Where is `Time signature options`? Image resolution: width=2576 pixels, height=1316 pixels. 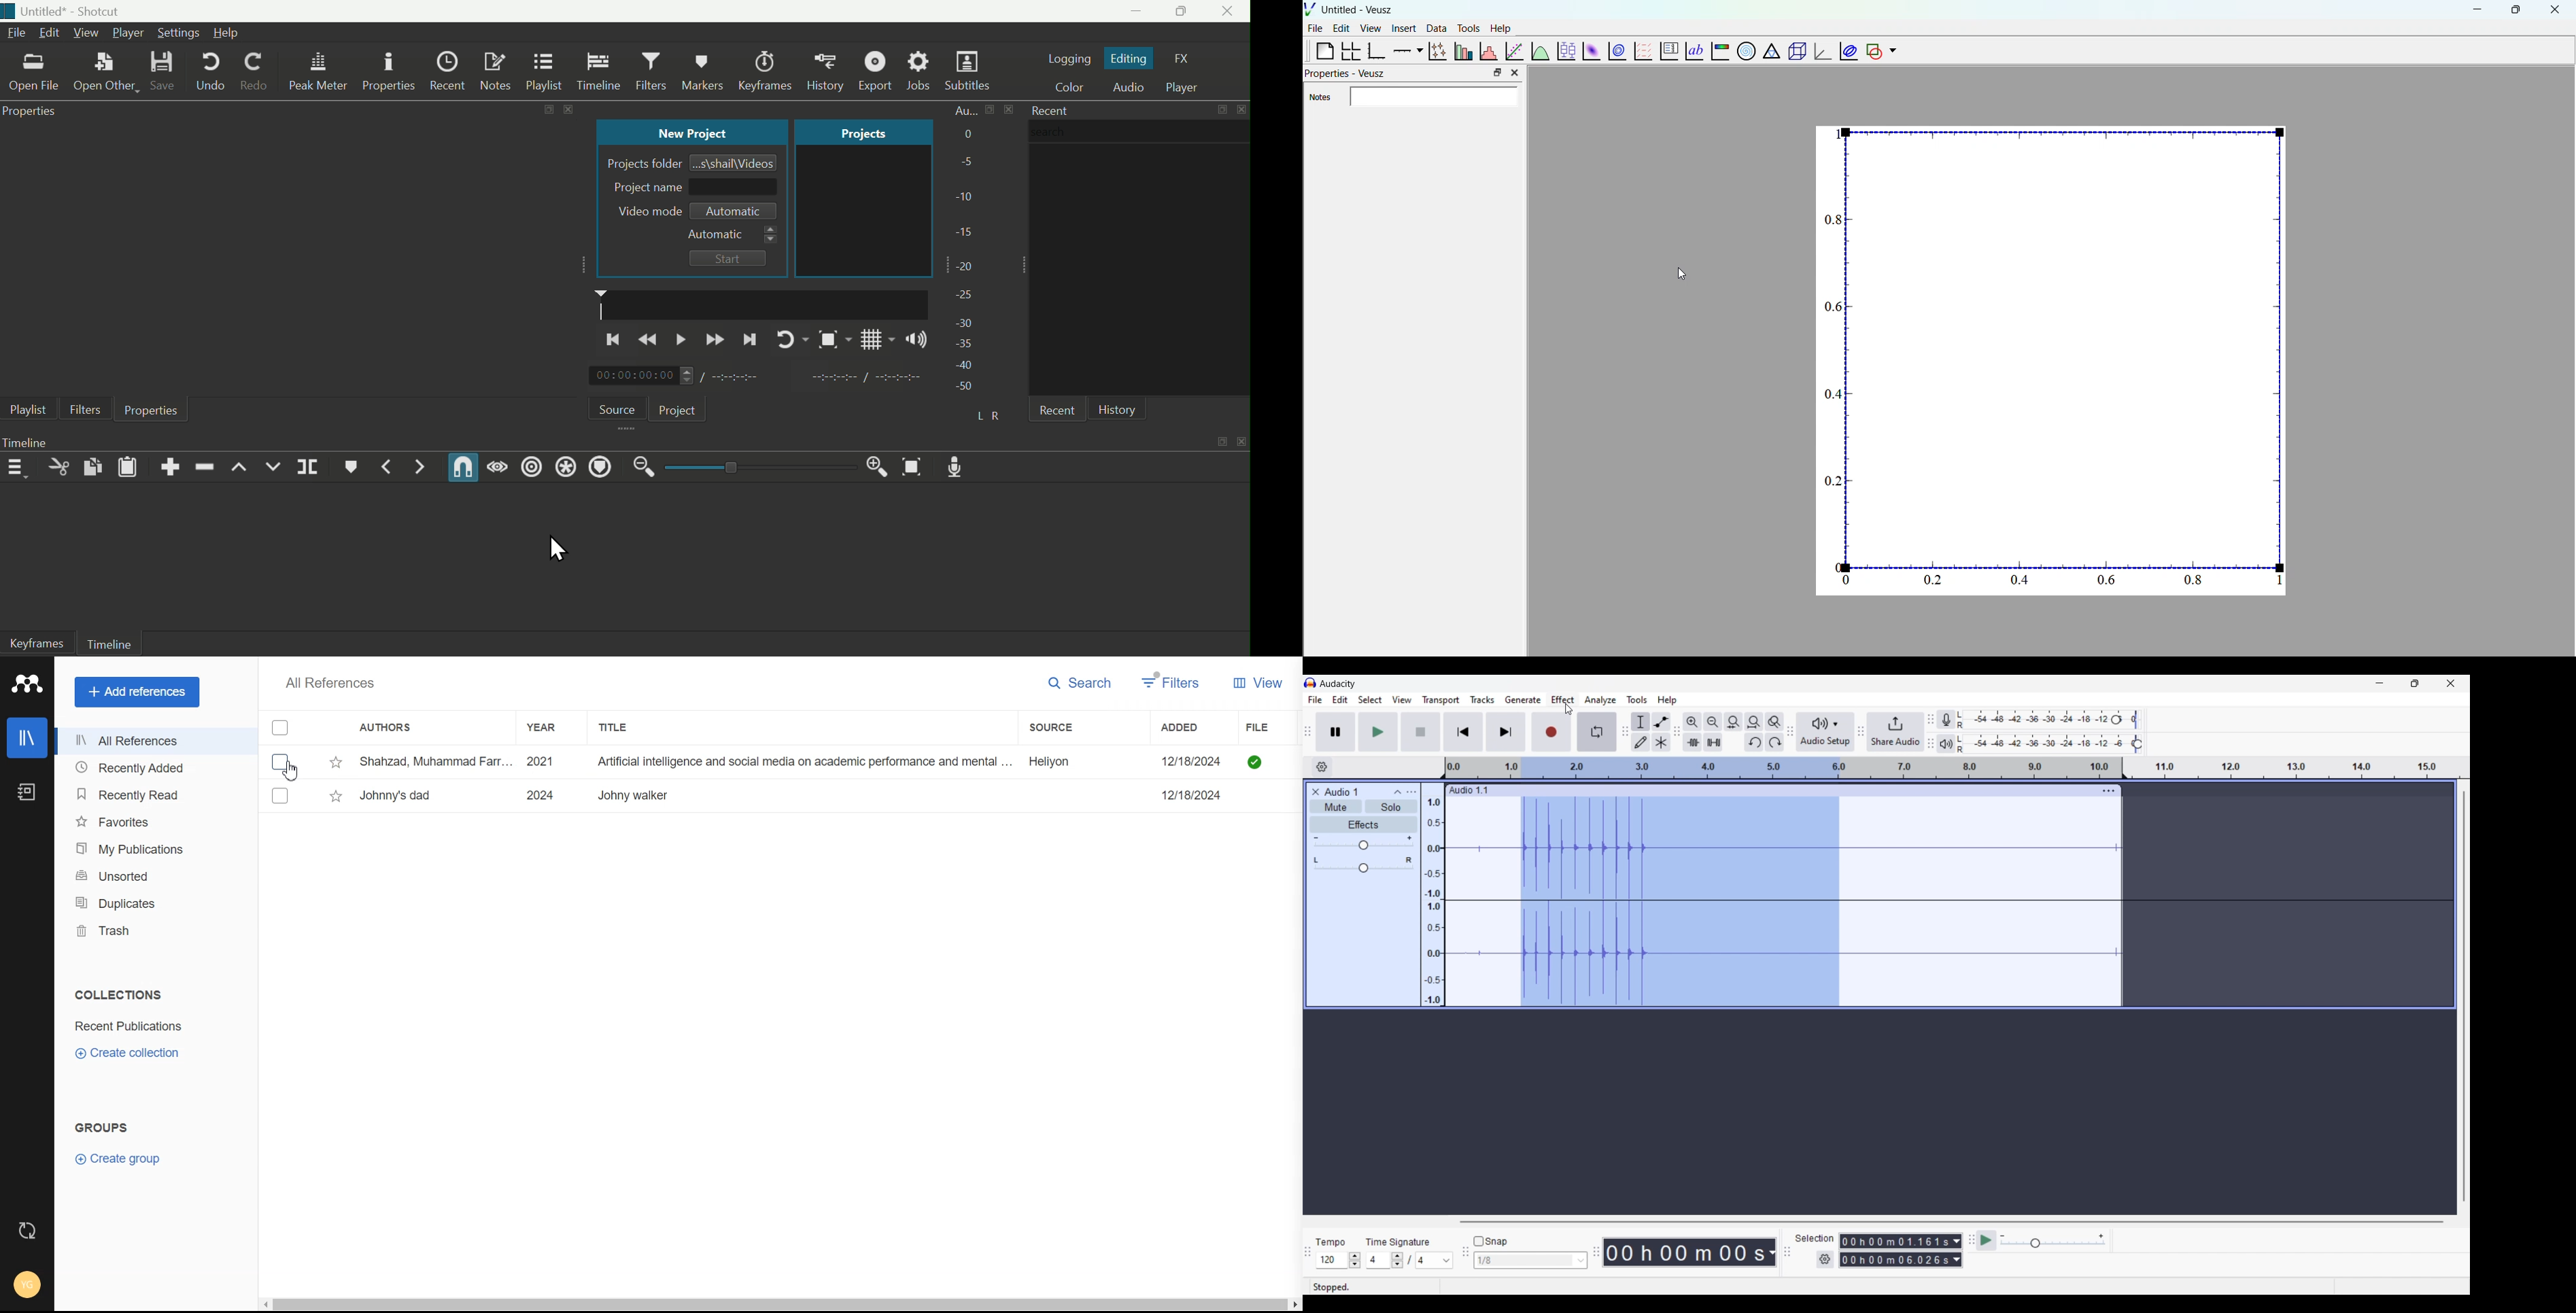
Time signature options is located at coordinates (1435, 1261).